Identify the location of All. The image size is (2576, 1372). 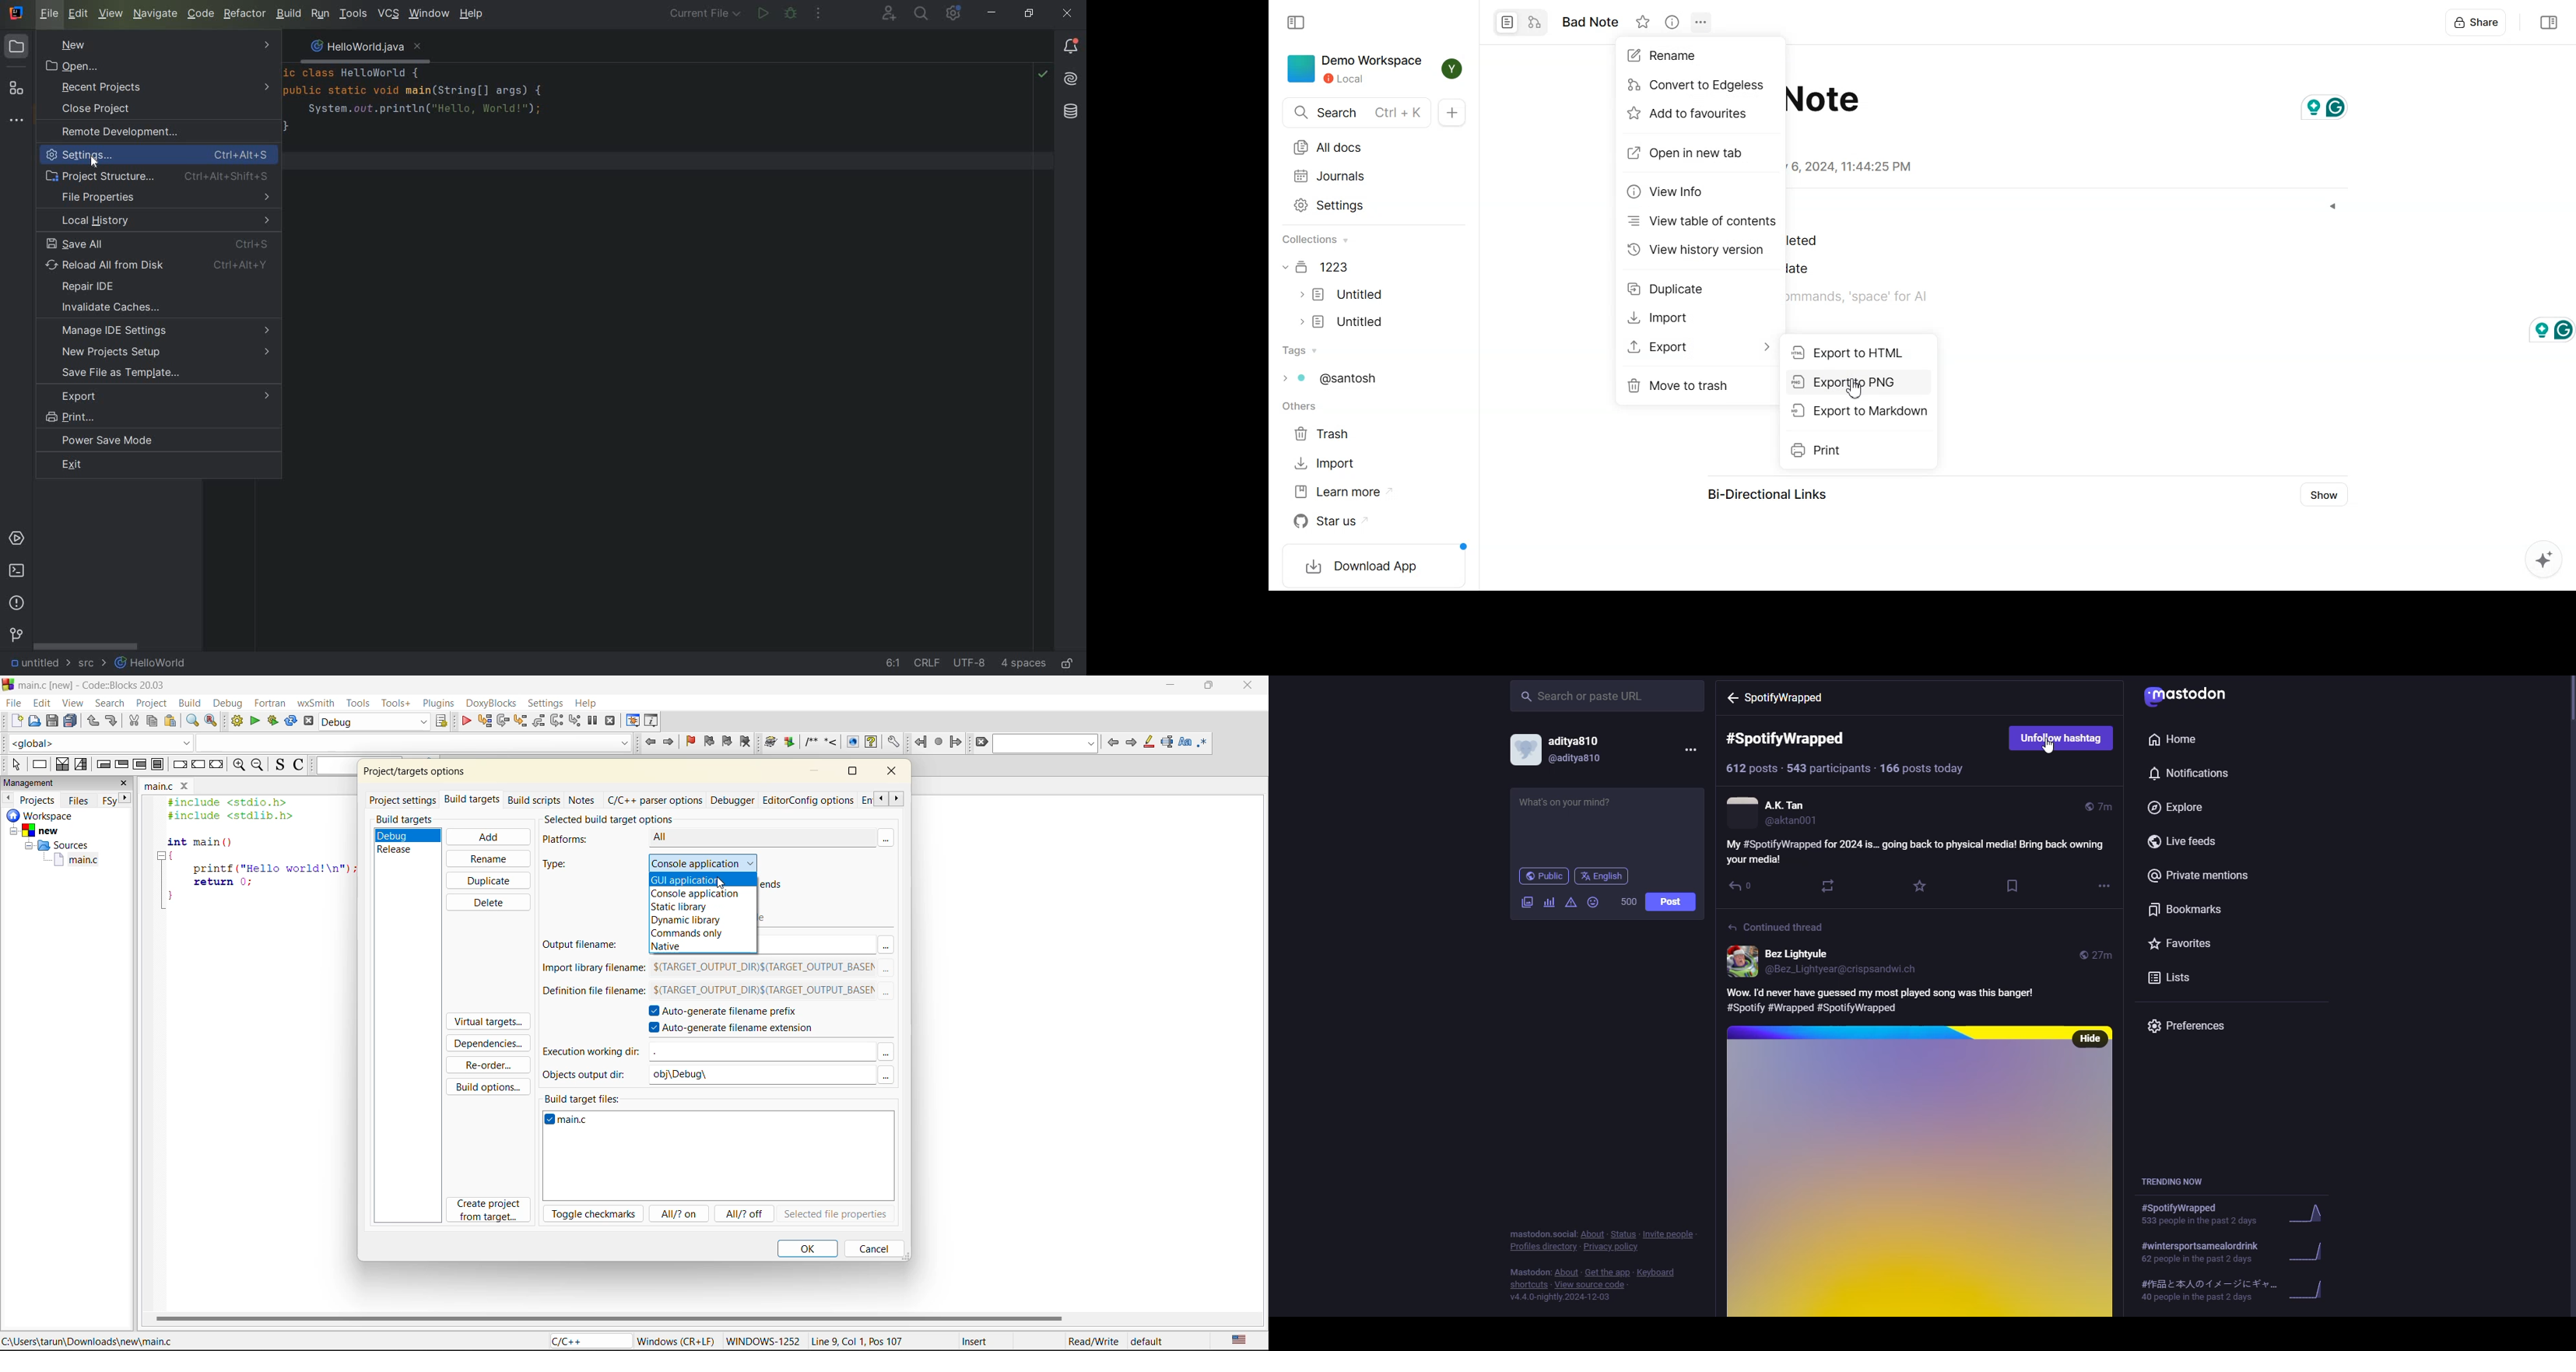
(757, 837).